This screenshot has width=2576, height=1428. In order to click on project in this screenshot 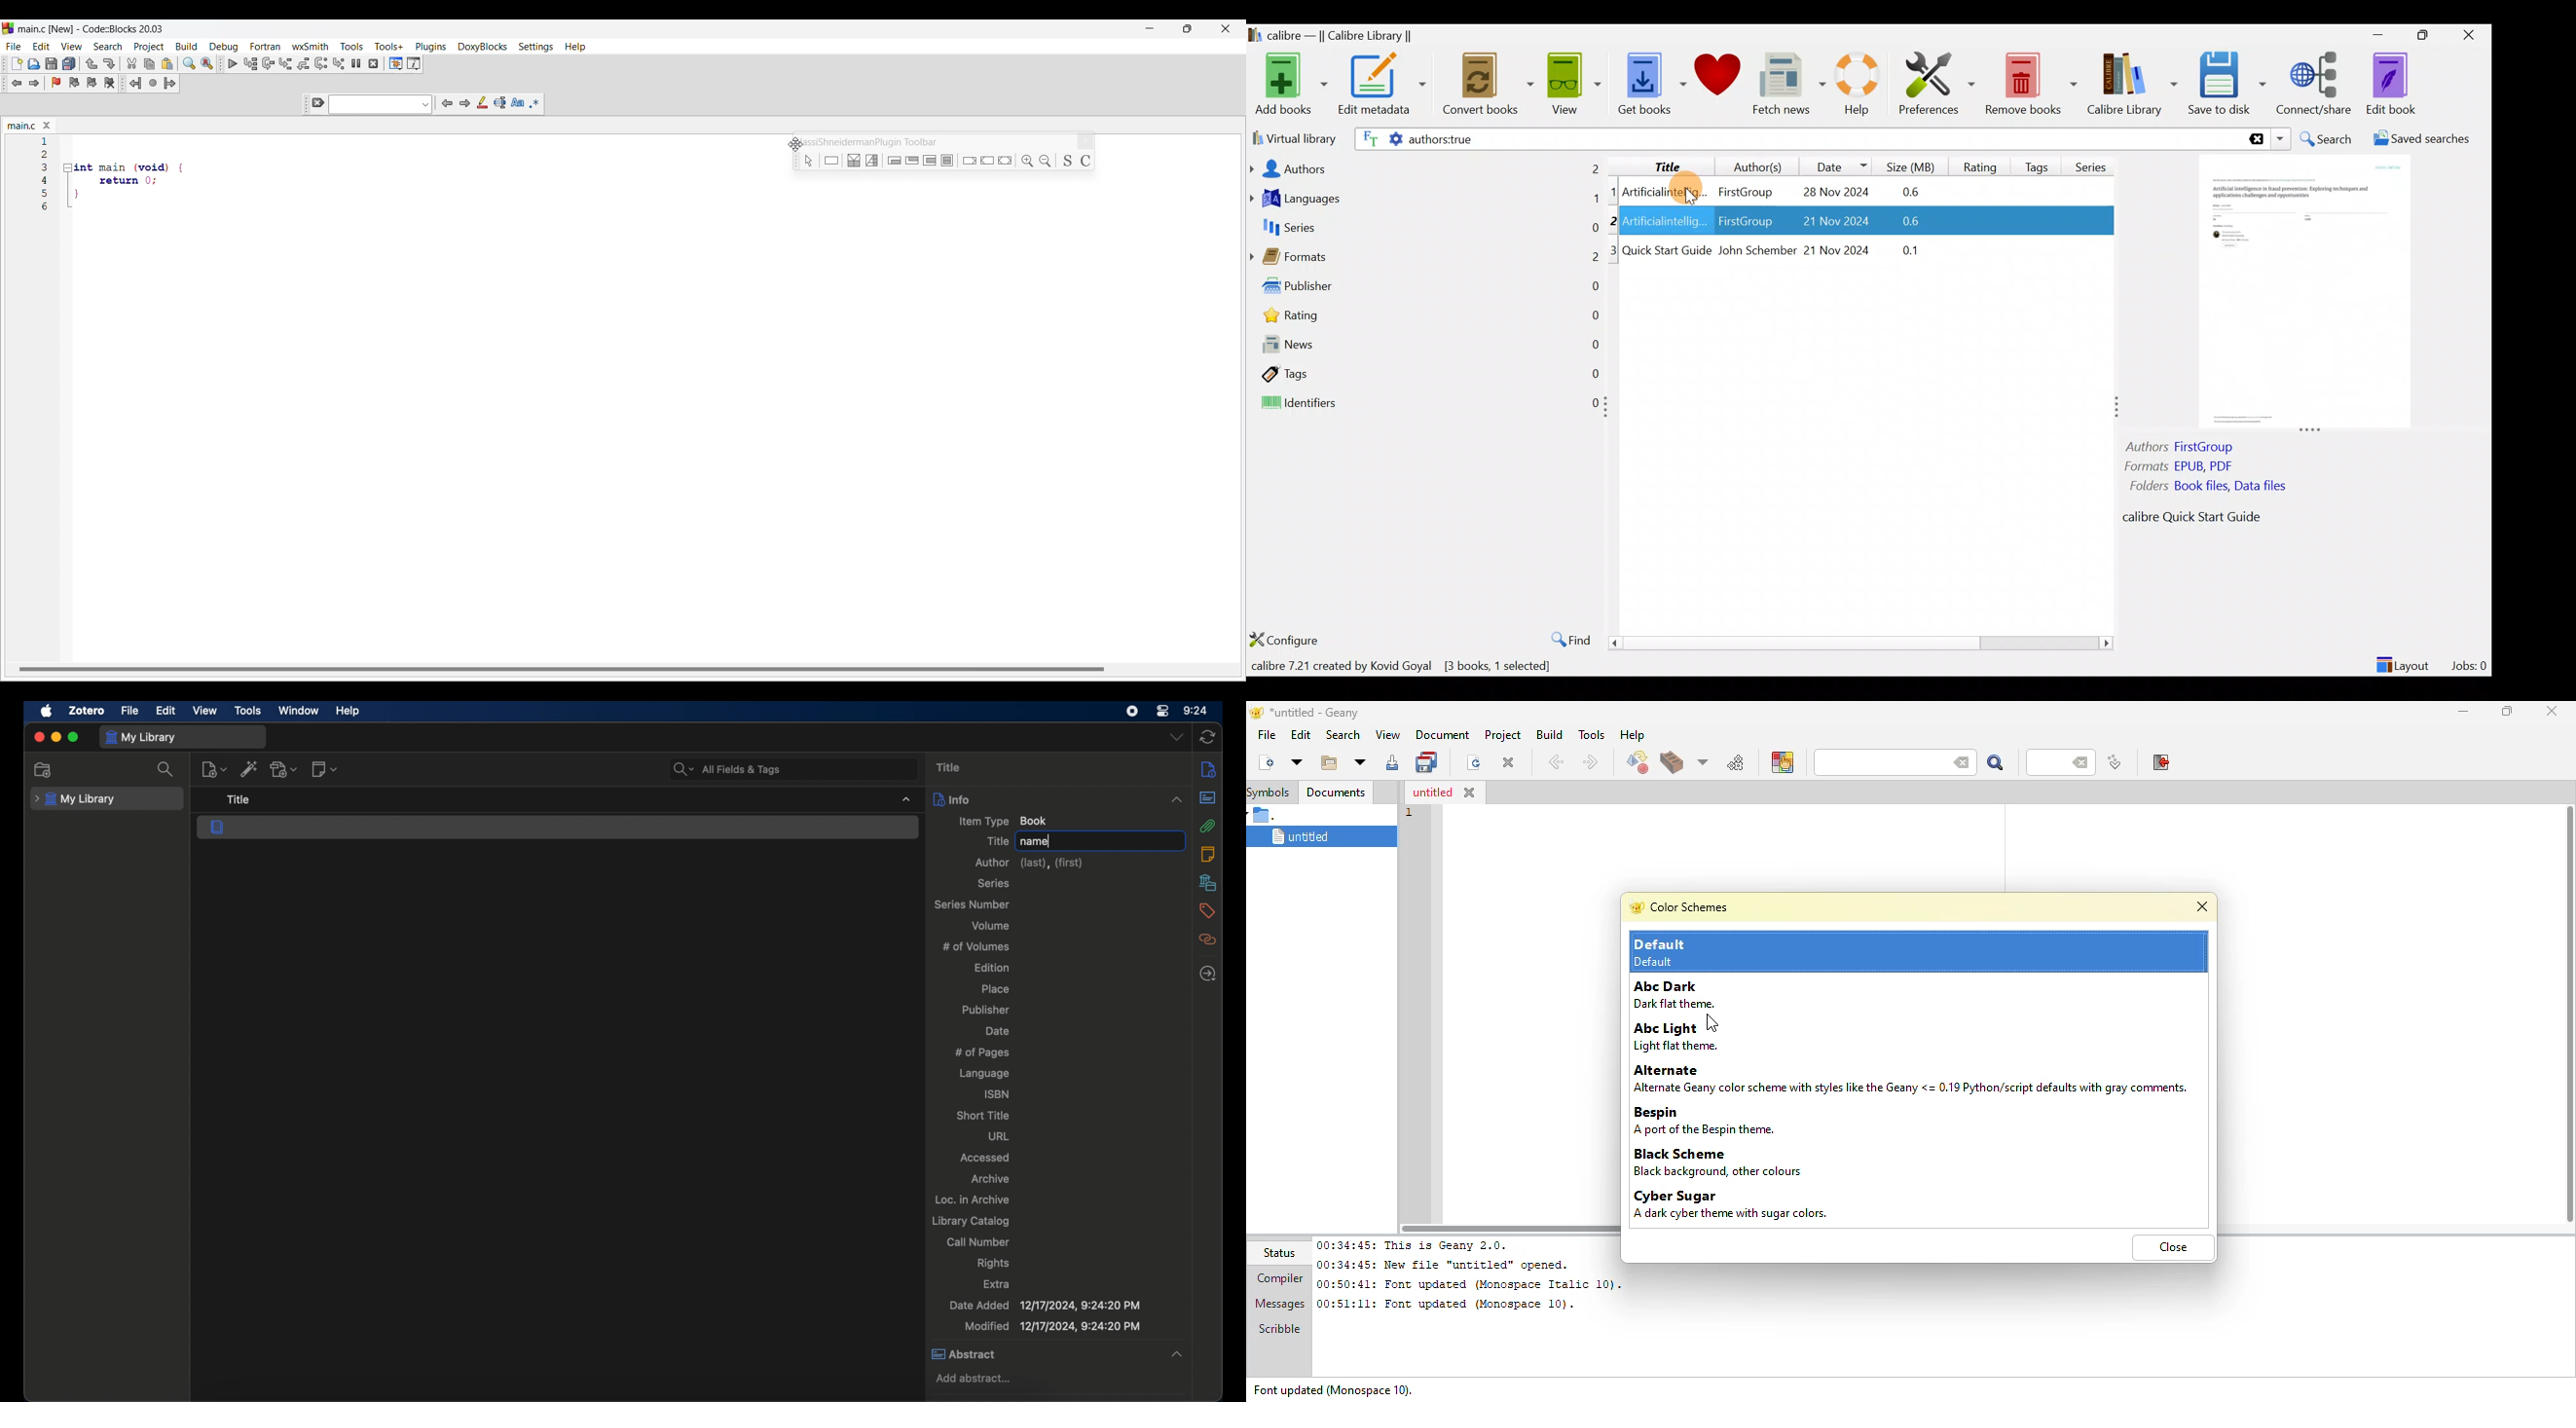, I will do `click(1502, 734)`.